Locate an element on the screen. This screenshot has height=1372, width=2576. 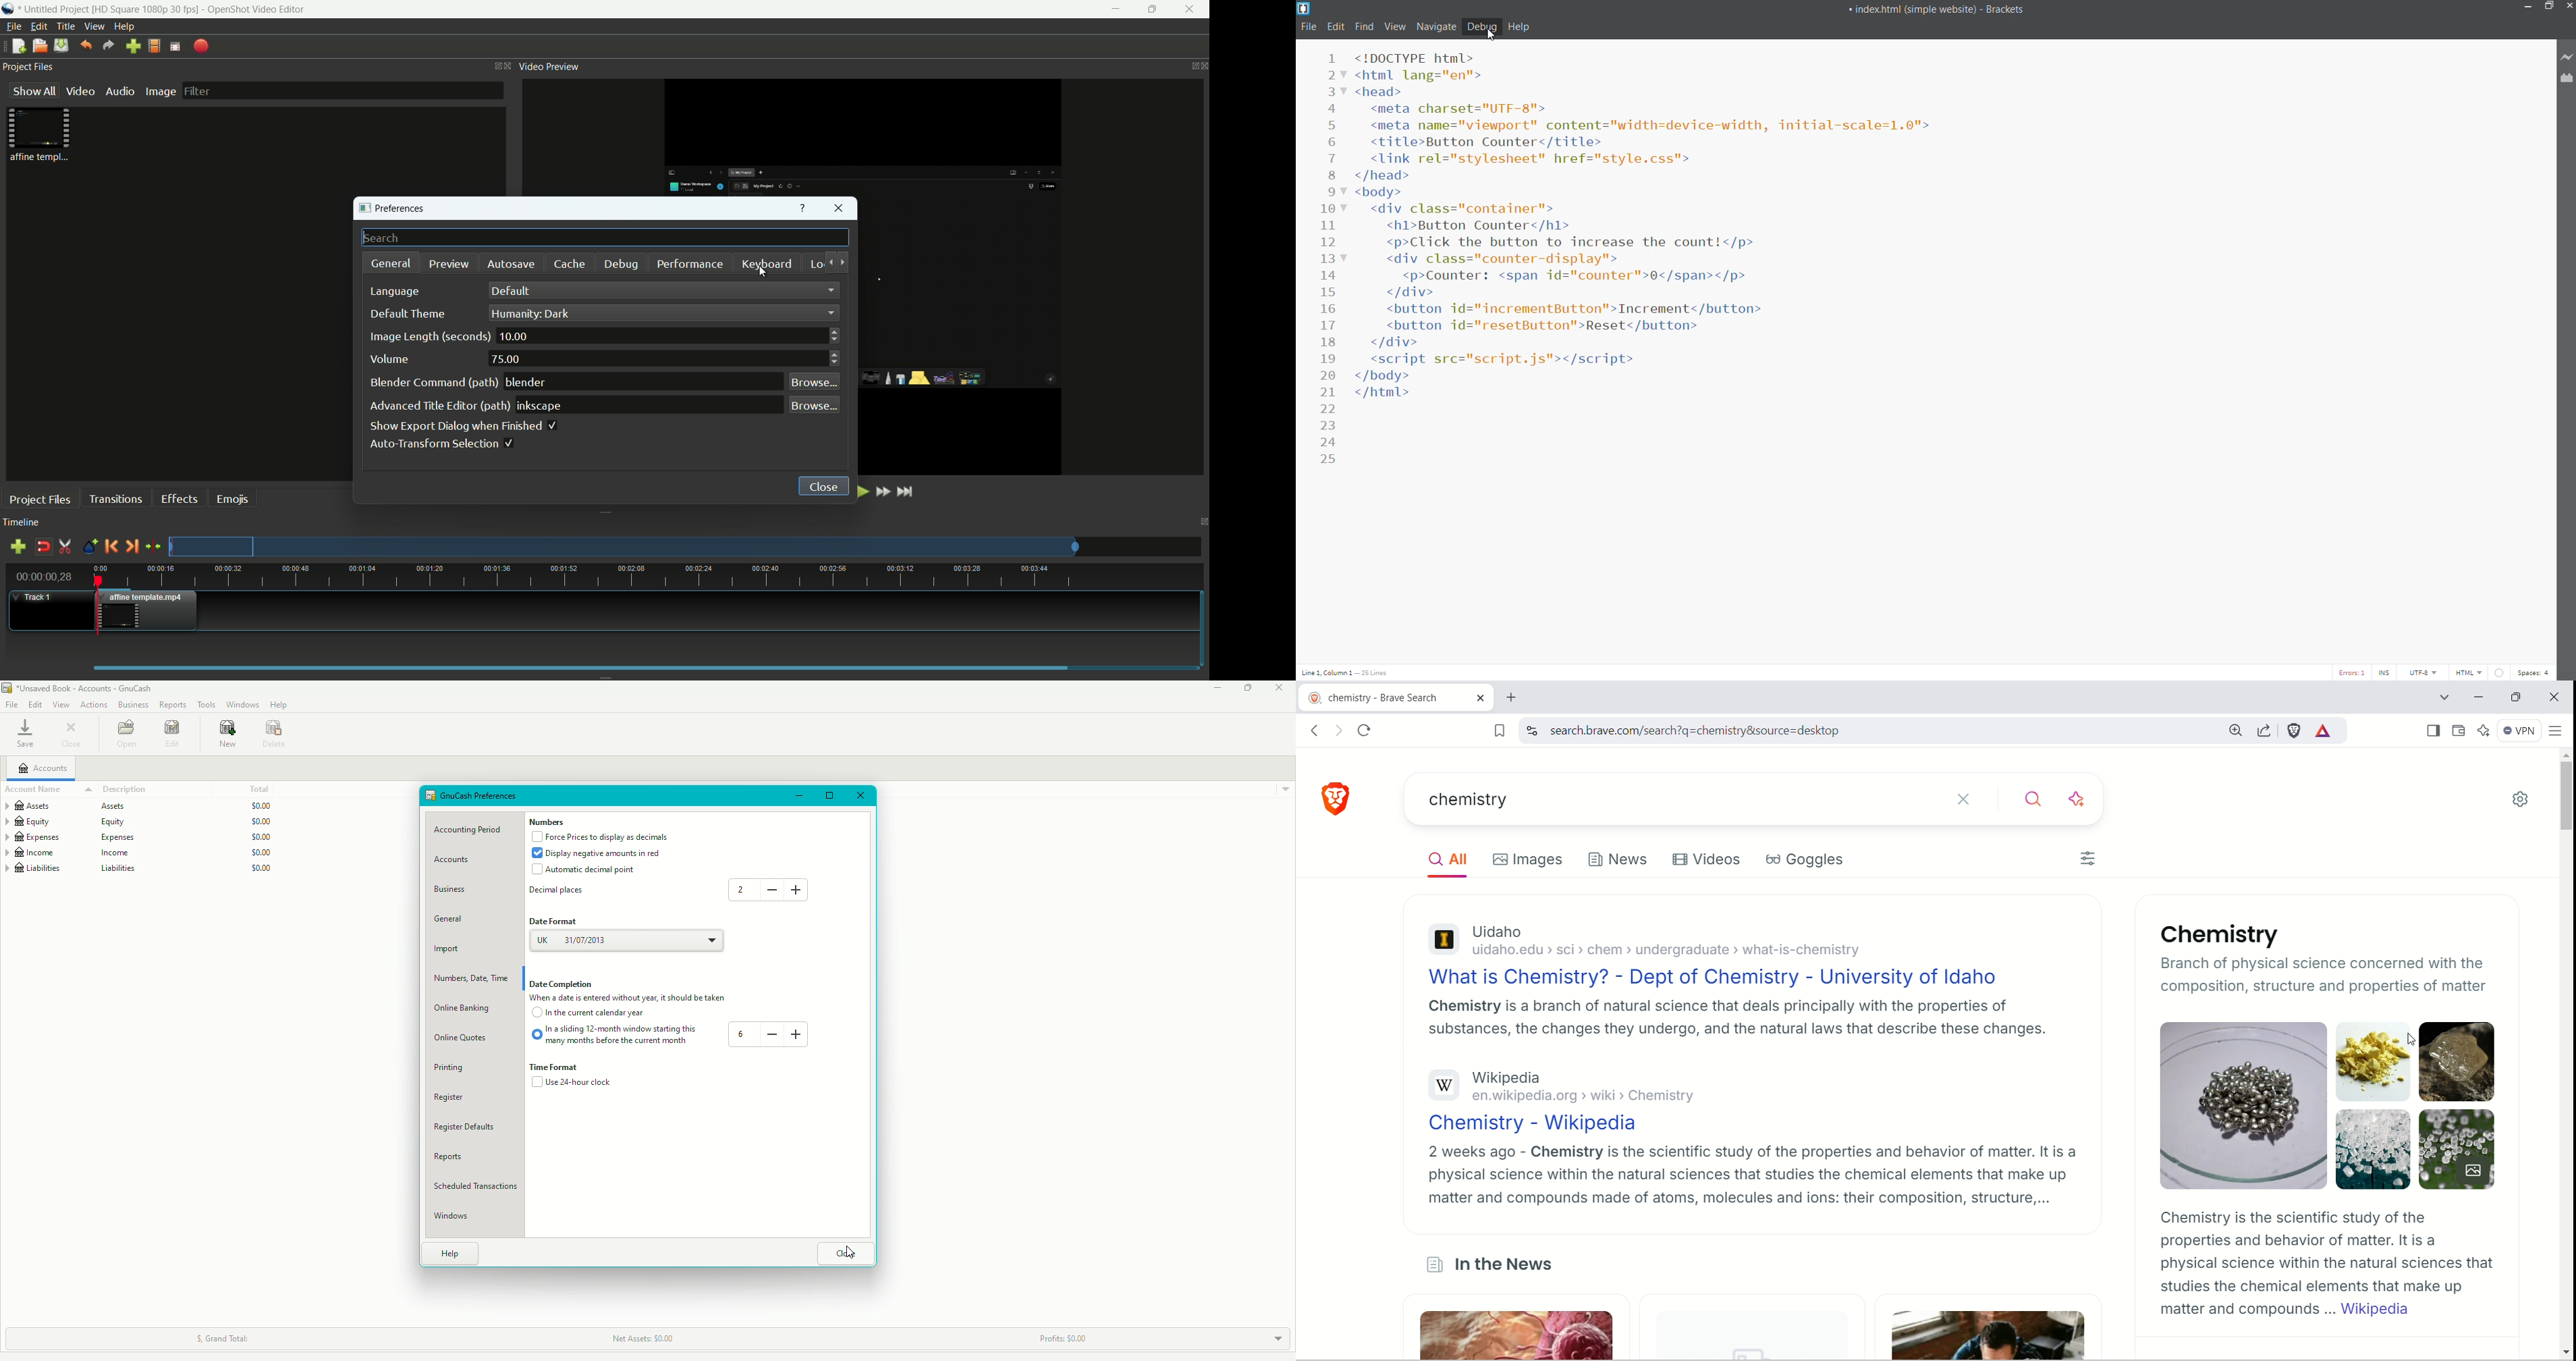
live preview is located at coordinates (2566, 57).